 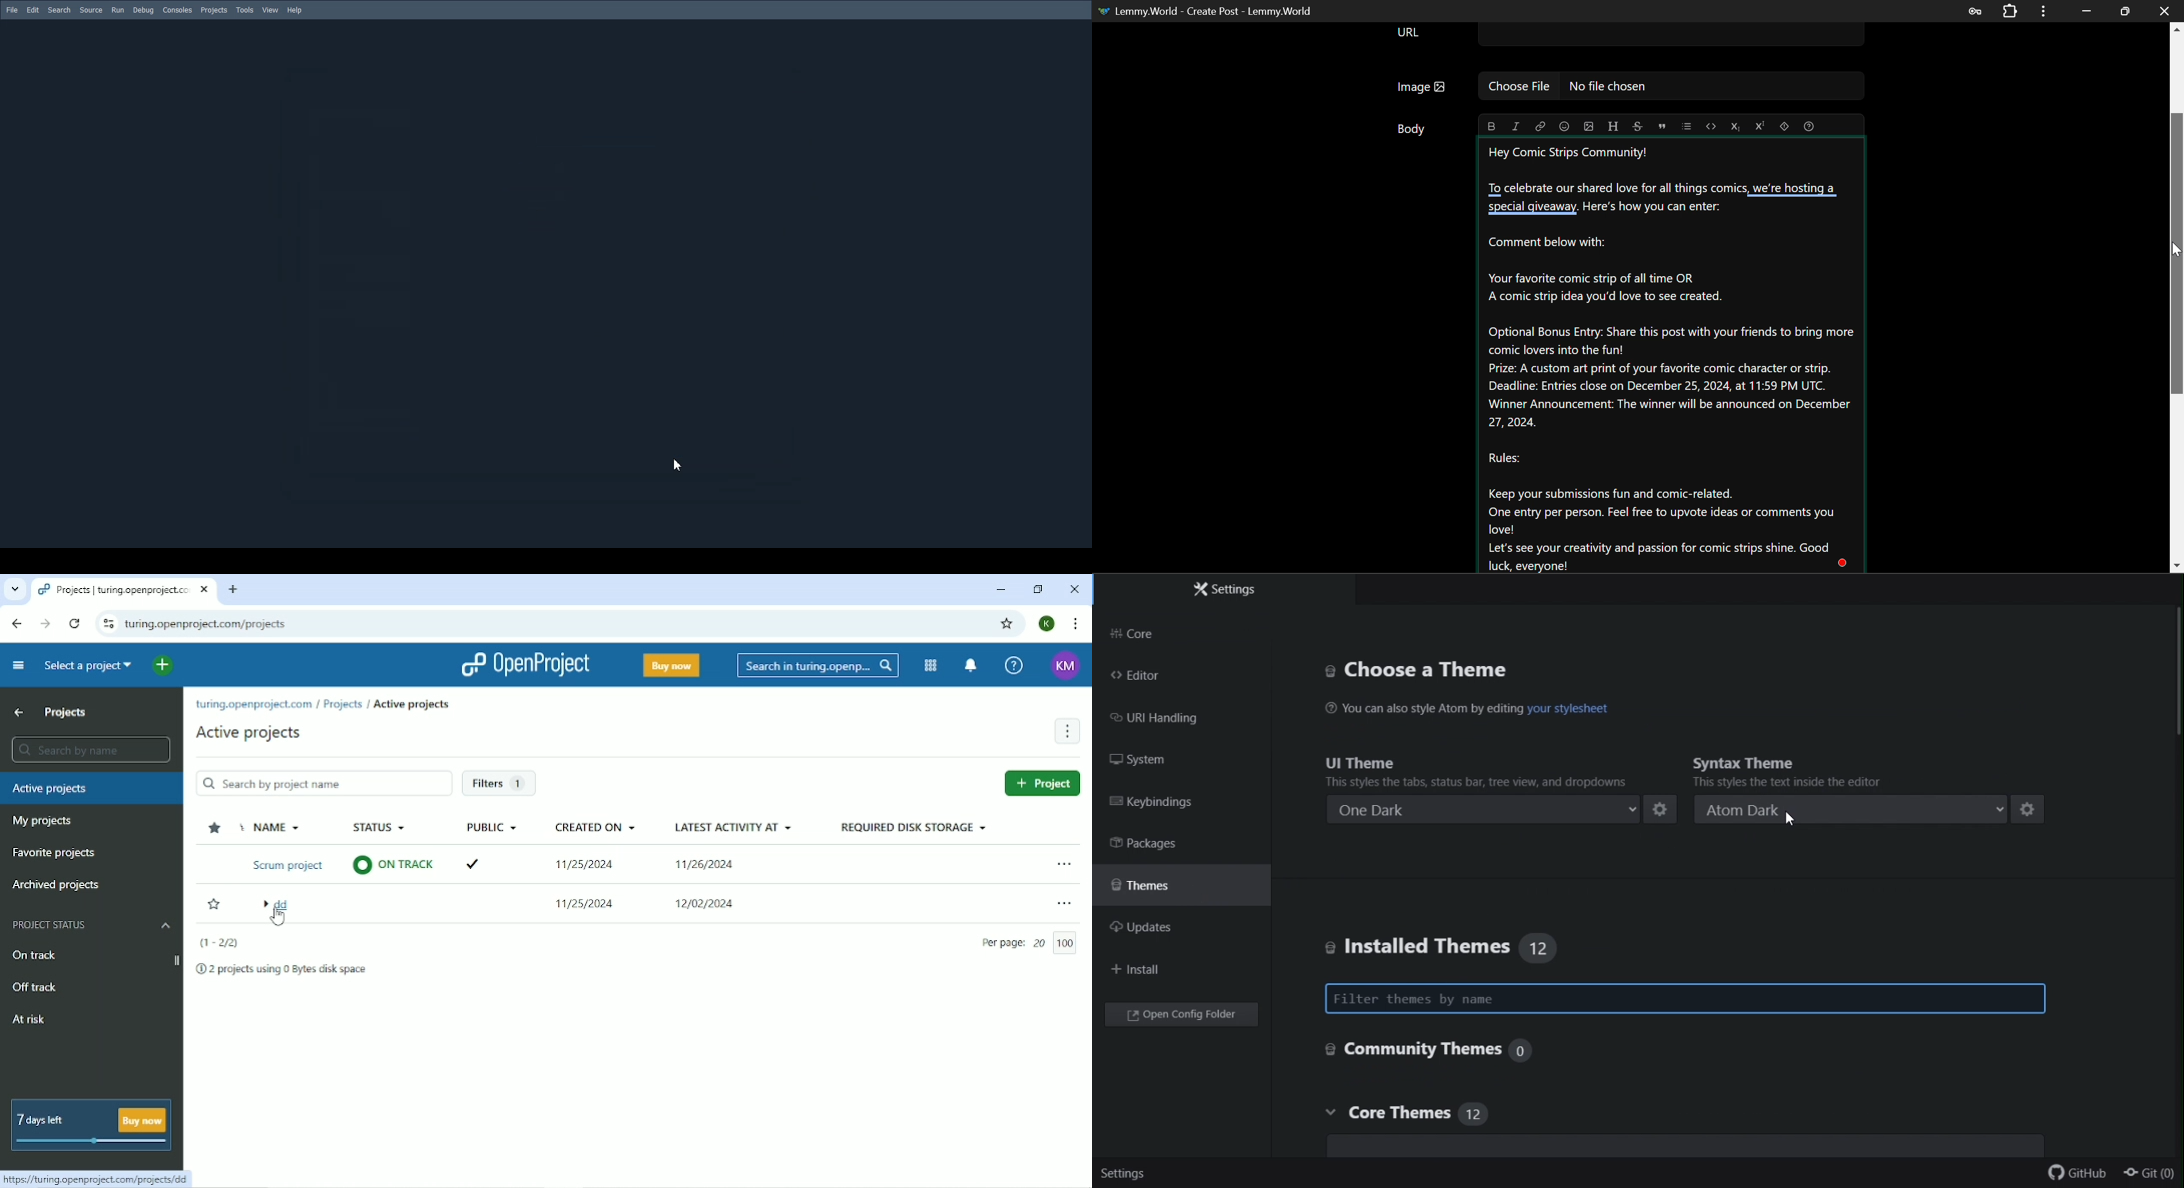 What do you see at coordinates (295, 10) in the screenshot?
I see `Help` at bounding box center [295, 10].